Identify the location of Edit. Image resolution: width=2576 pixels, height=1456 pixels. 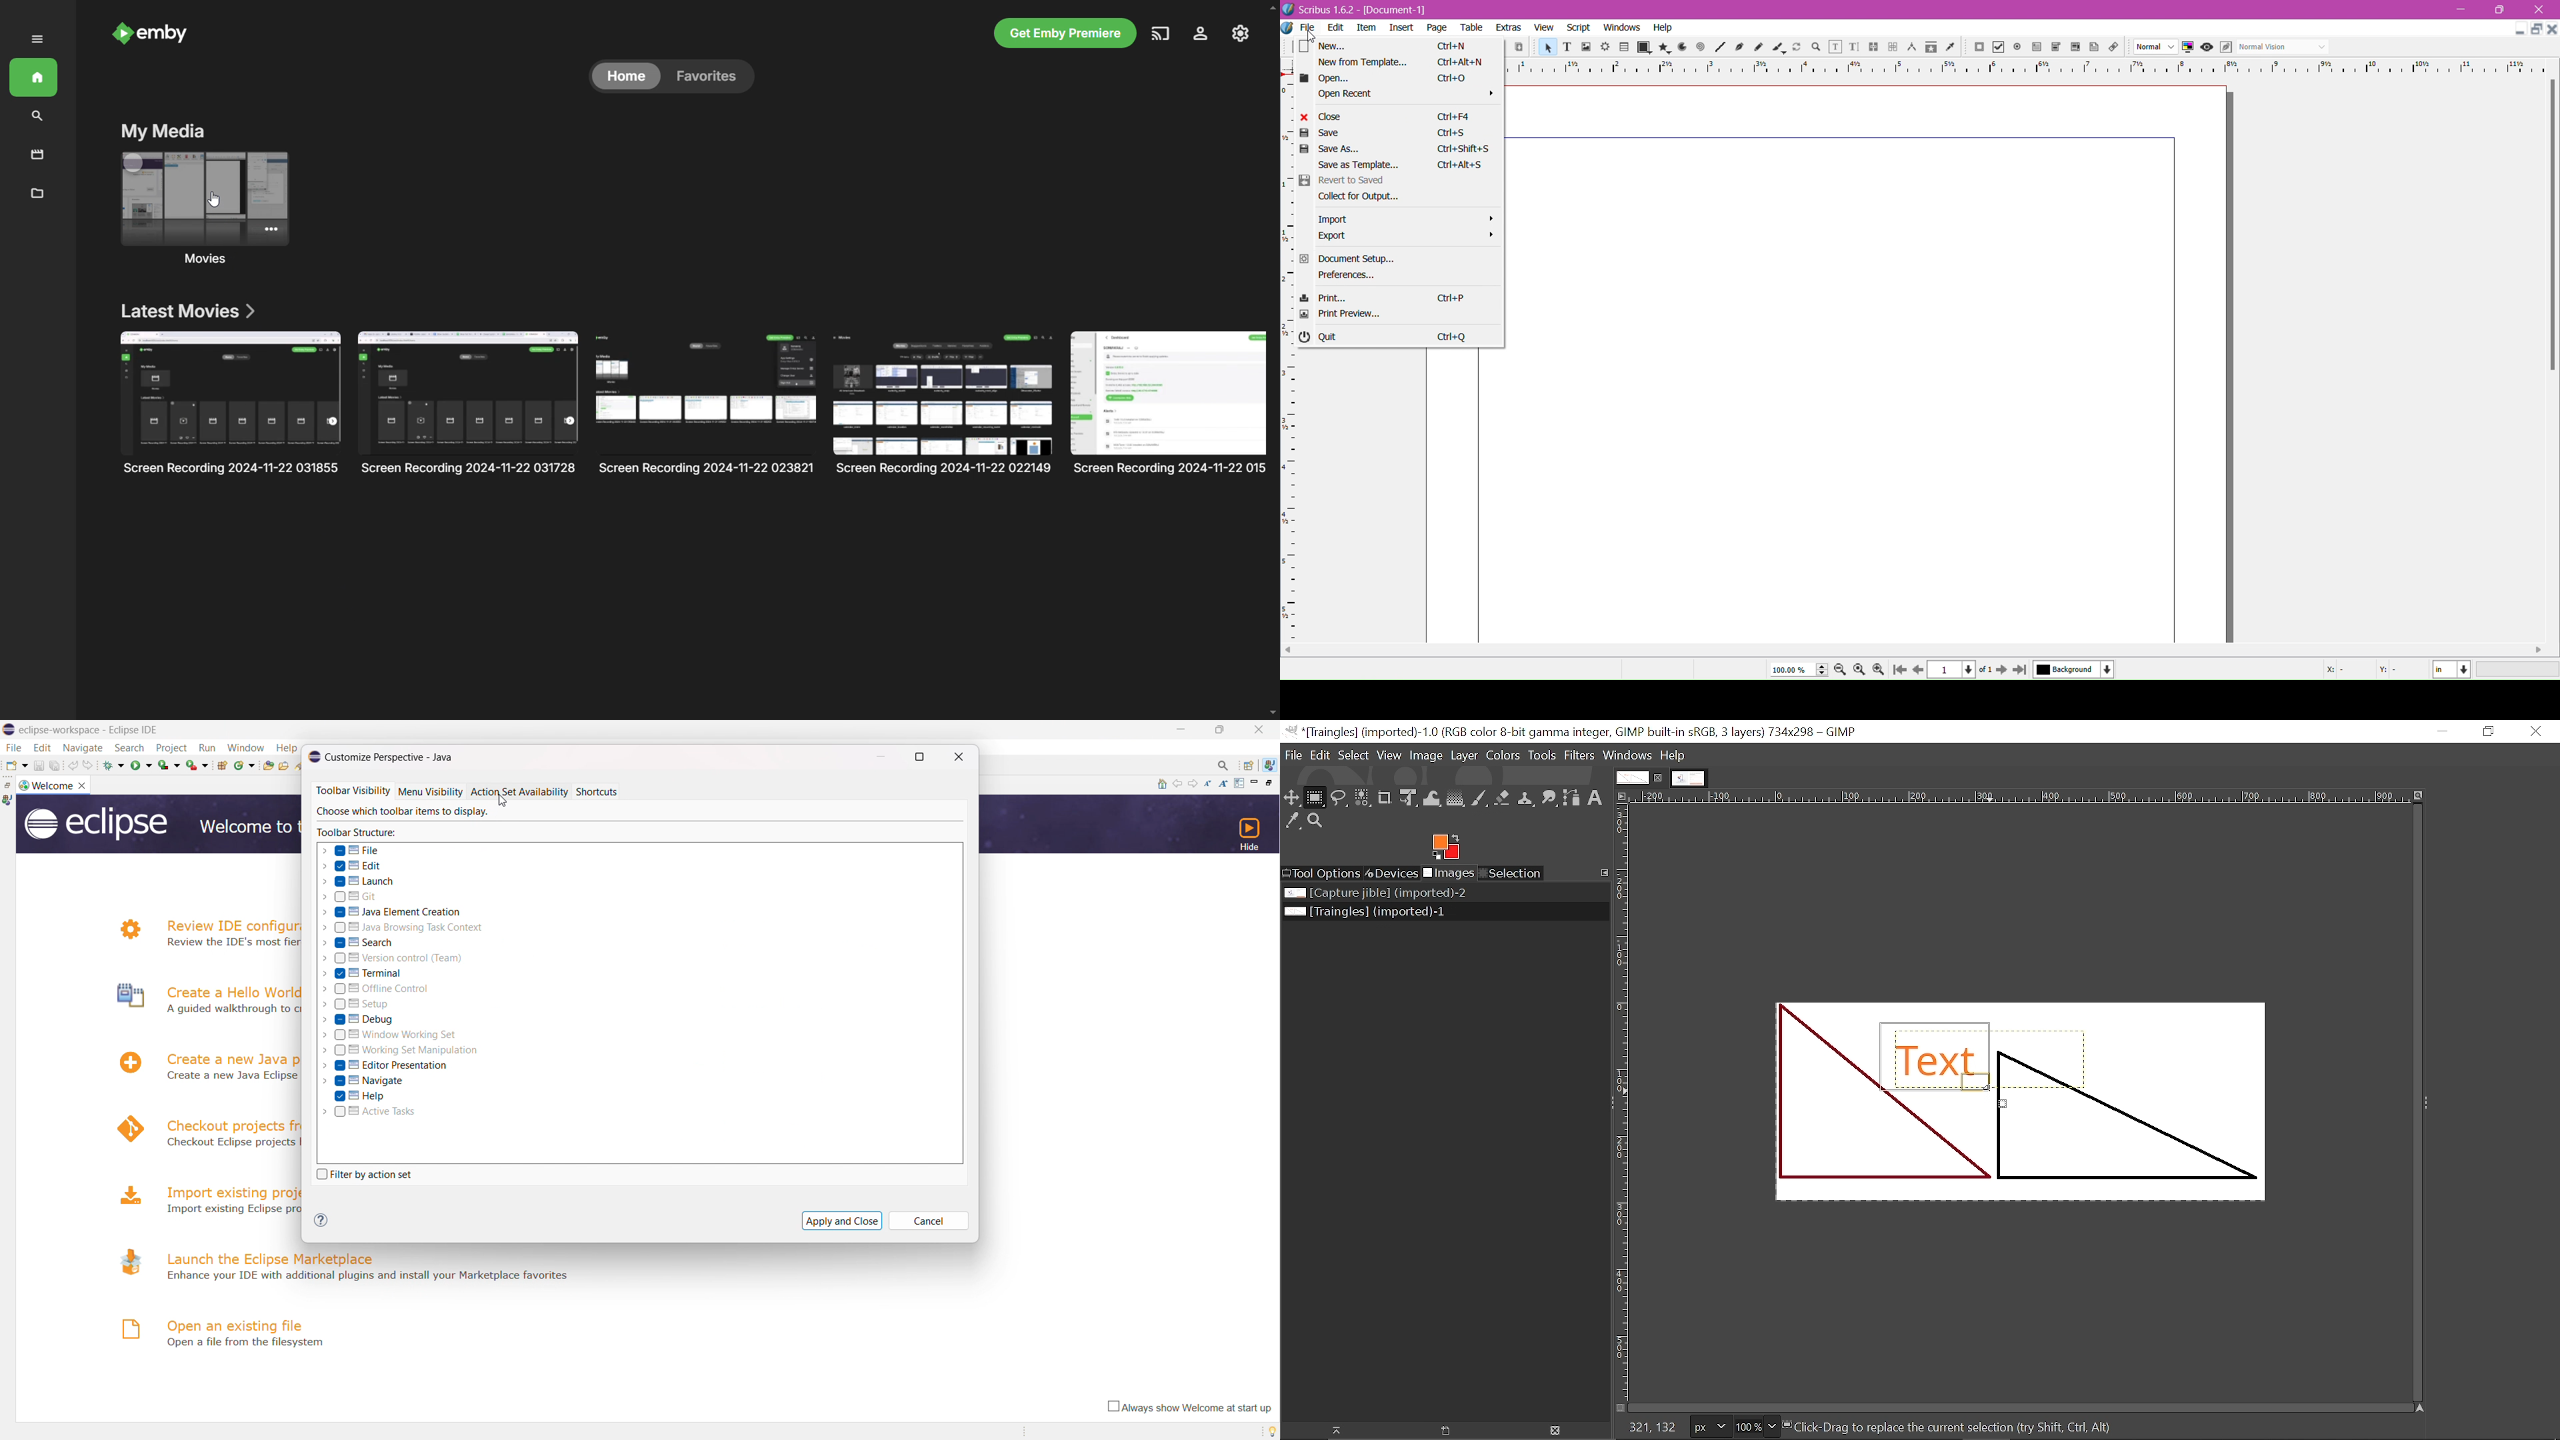
(1336, 28).